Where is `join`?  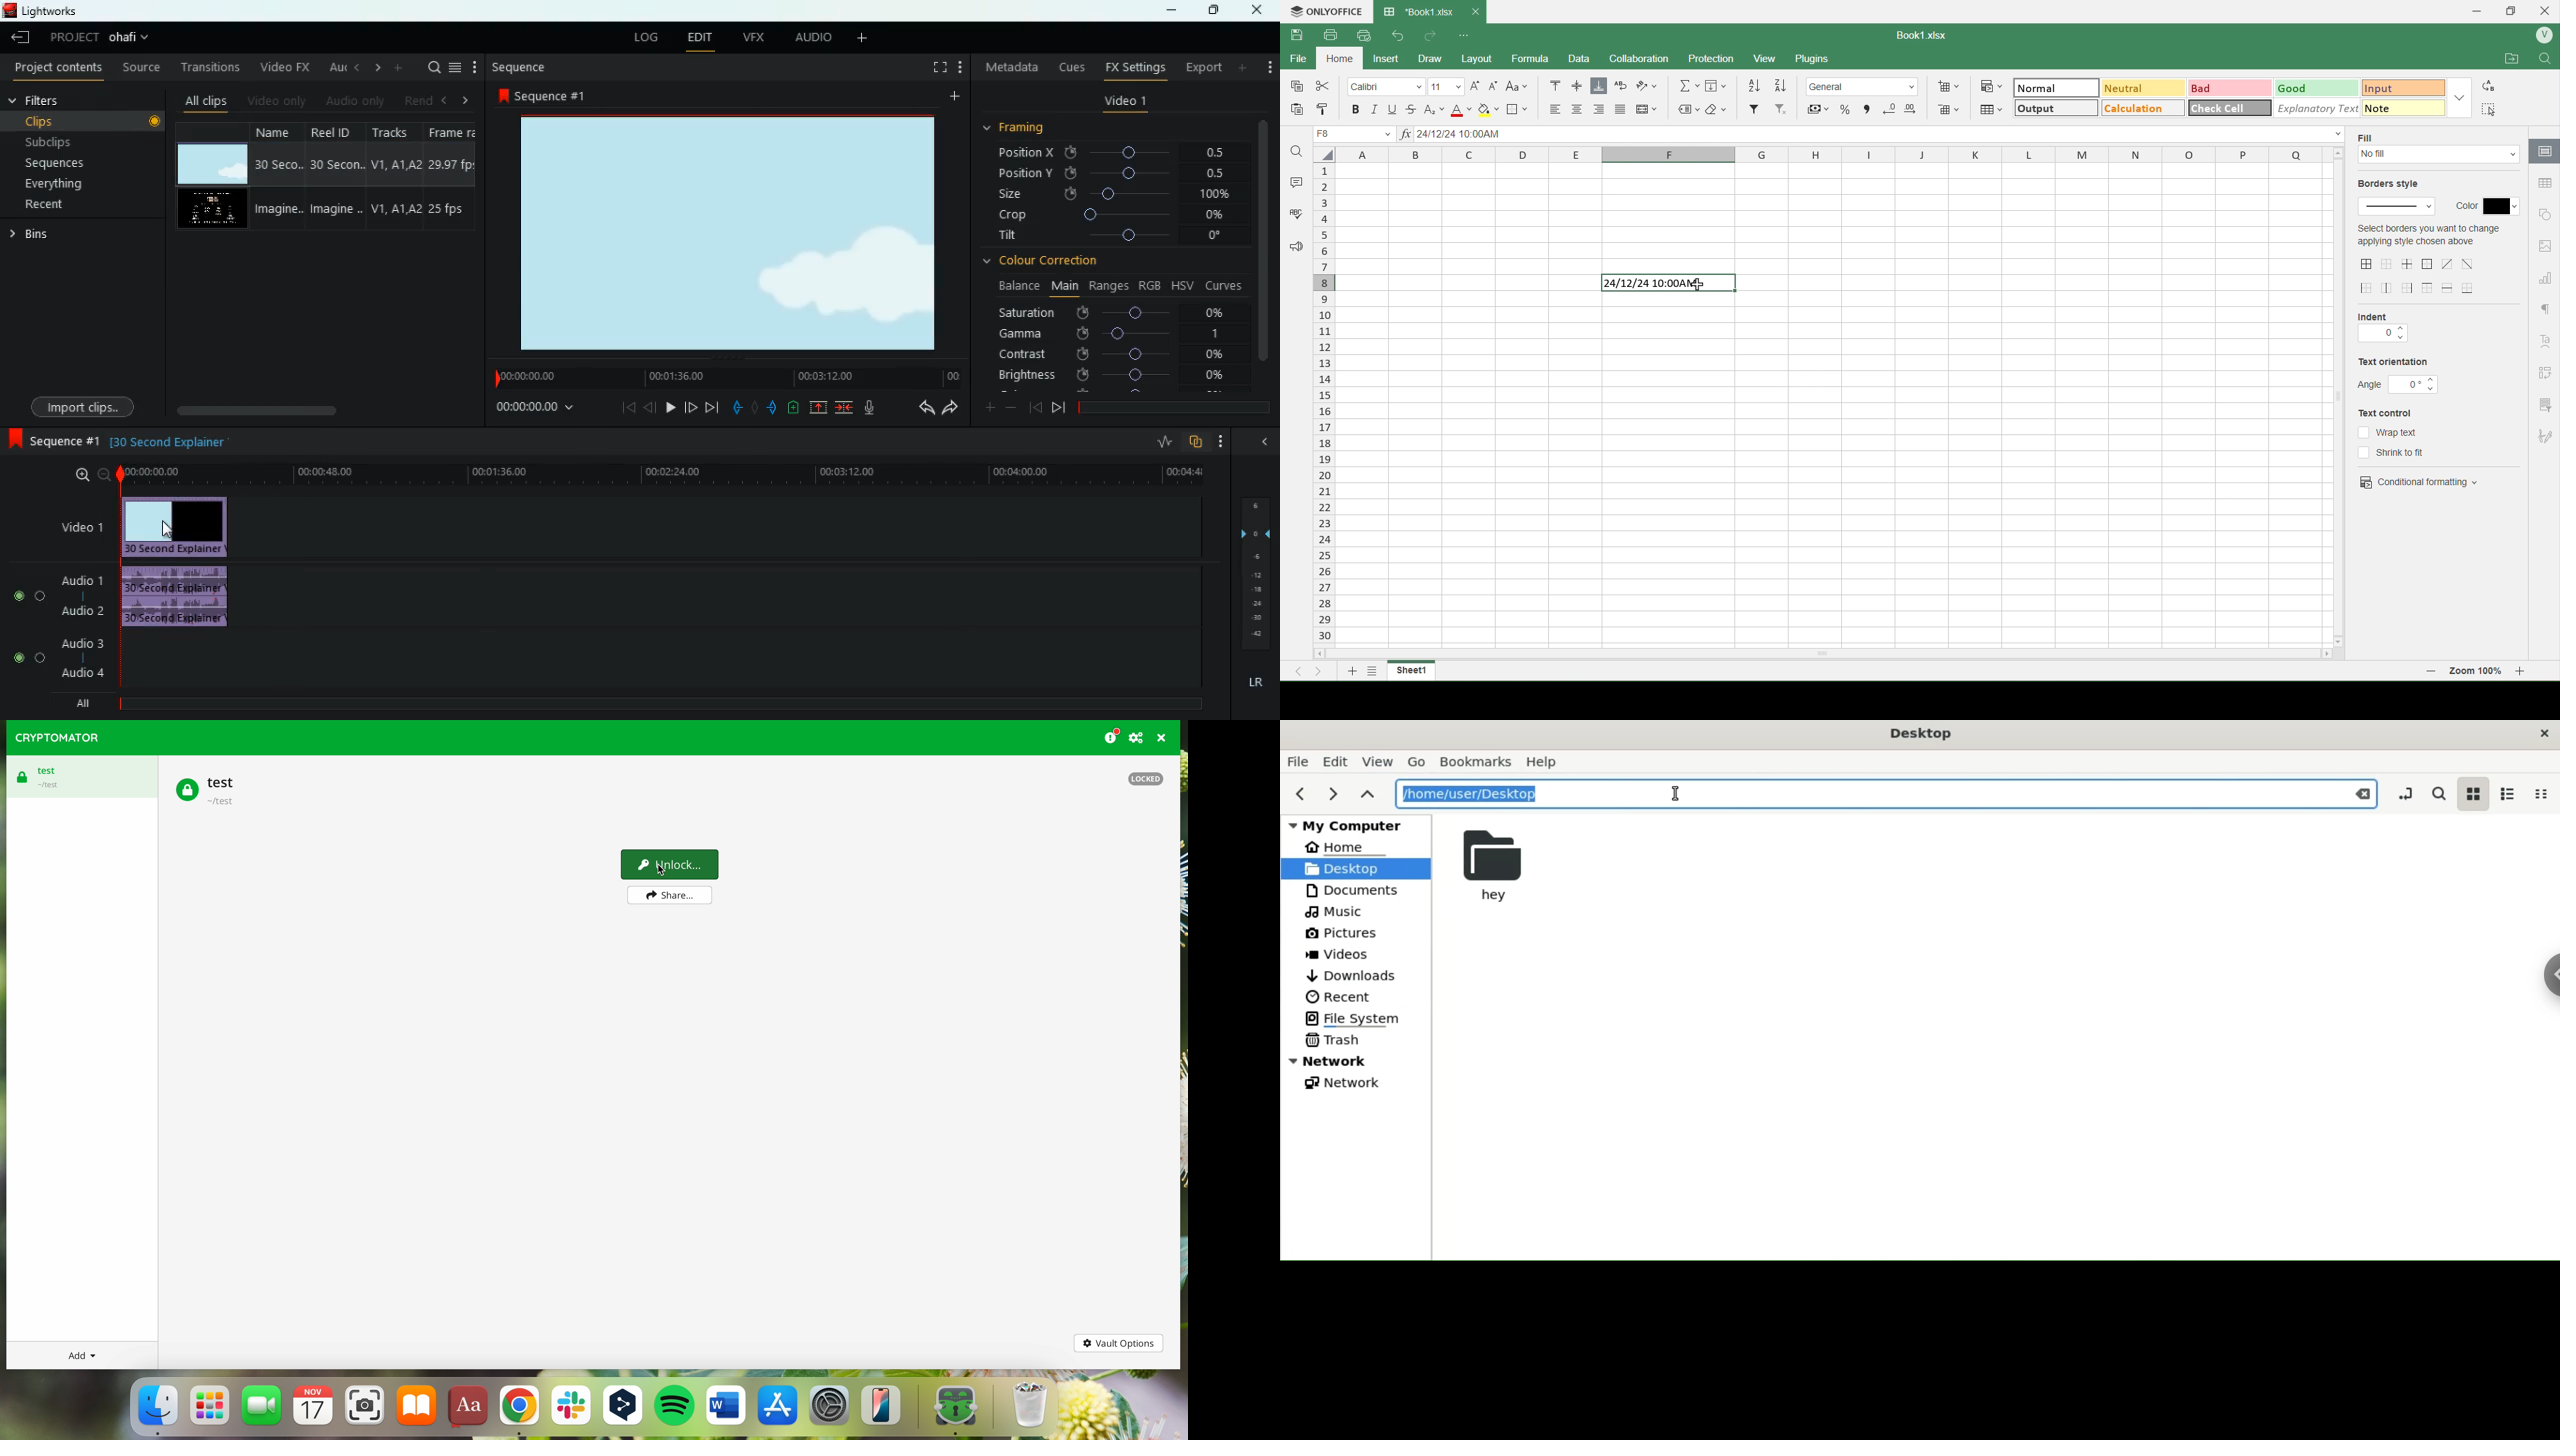
join is located at coordinates (846, 407).